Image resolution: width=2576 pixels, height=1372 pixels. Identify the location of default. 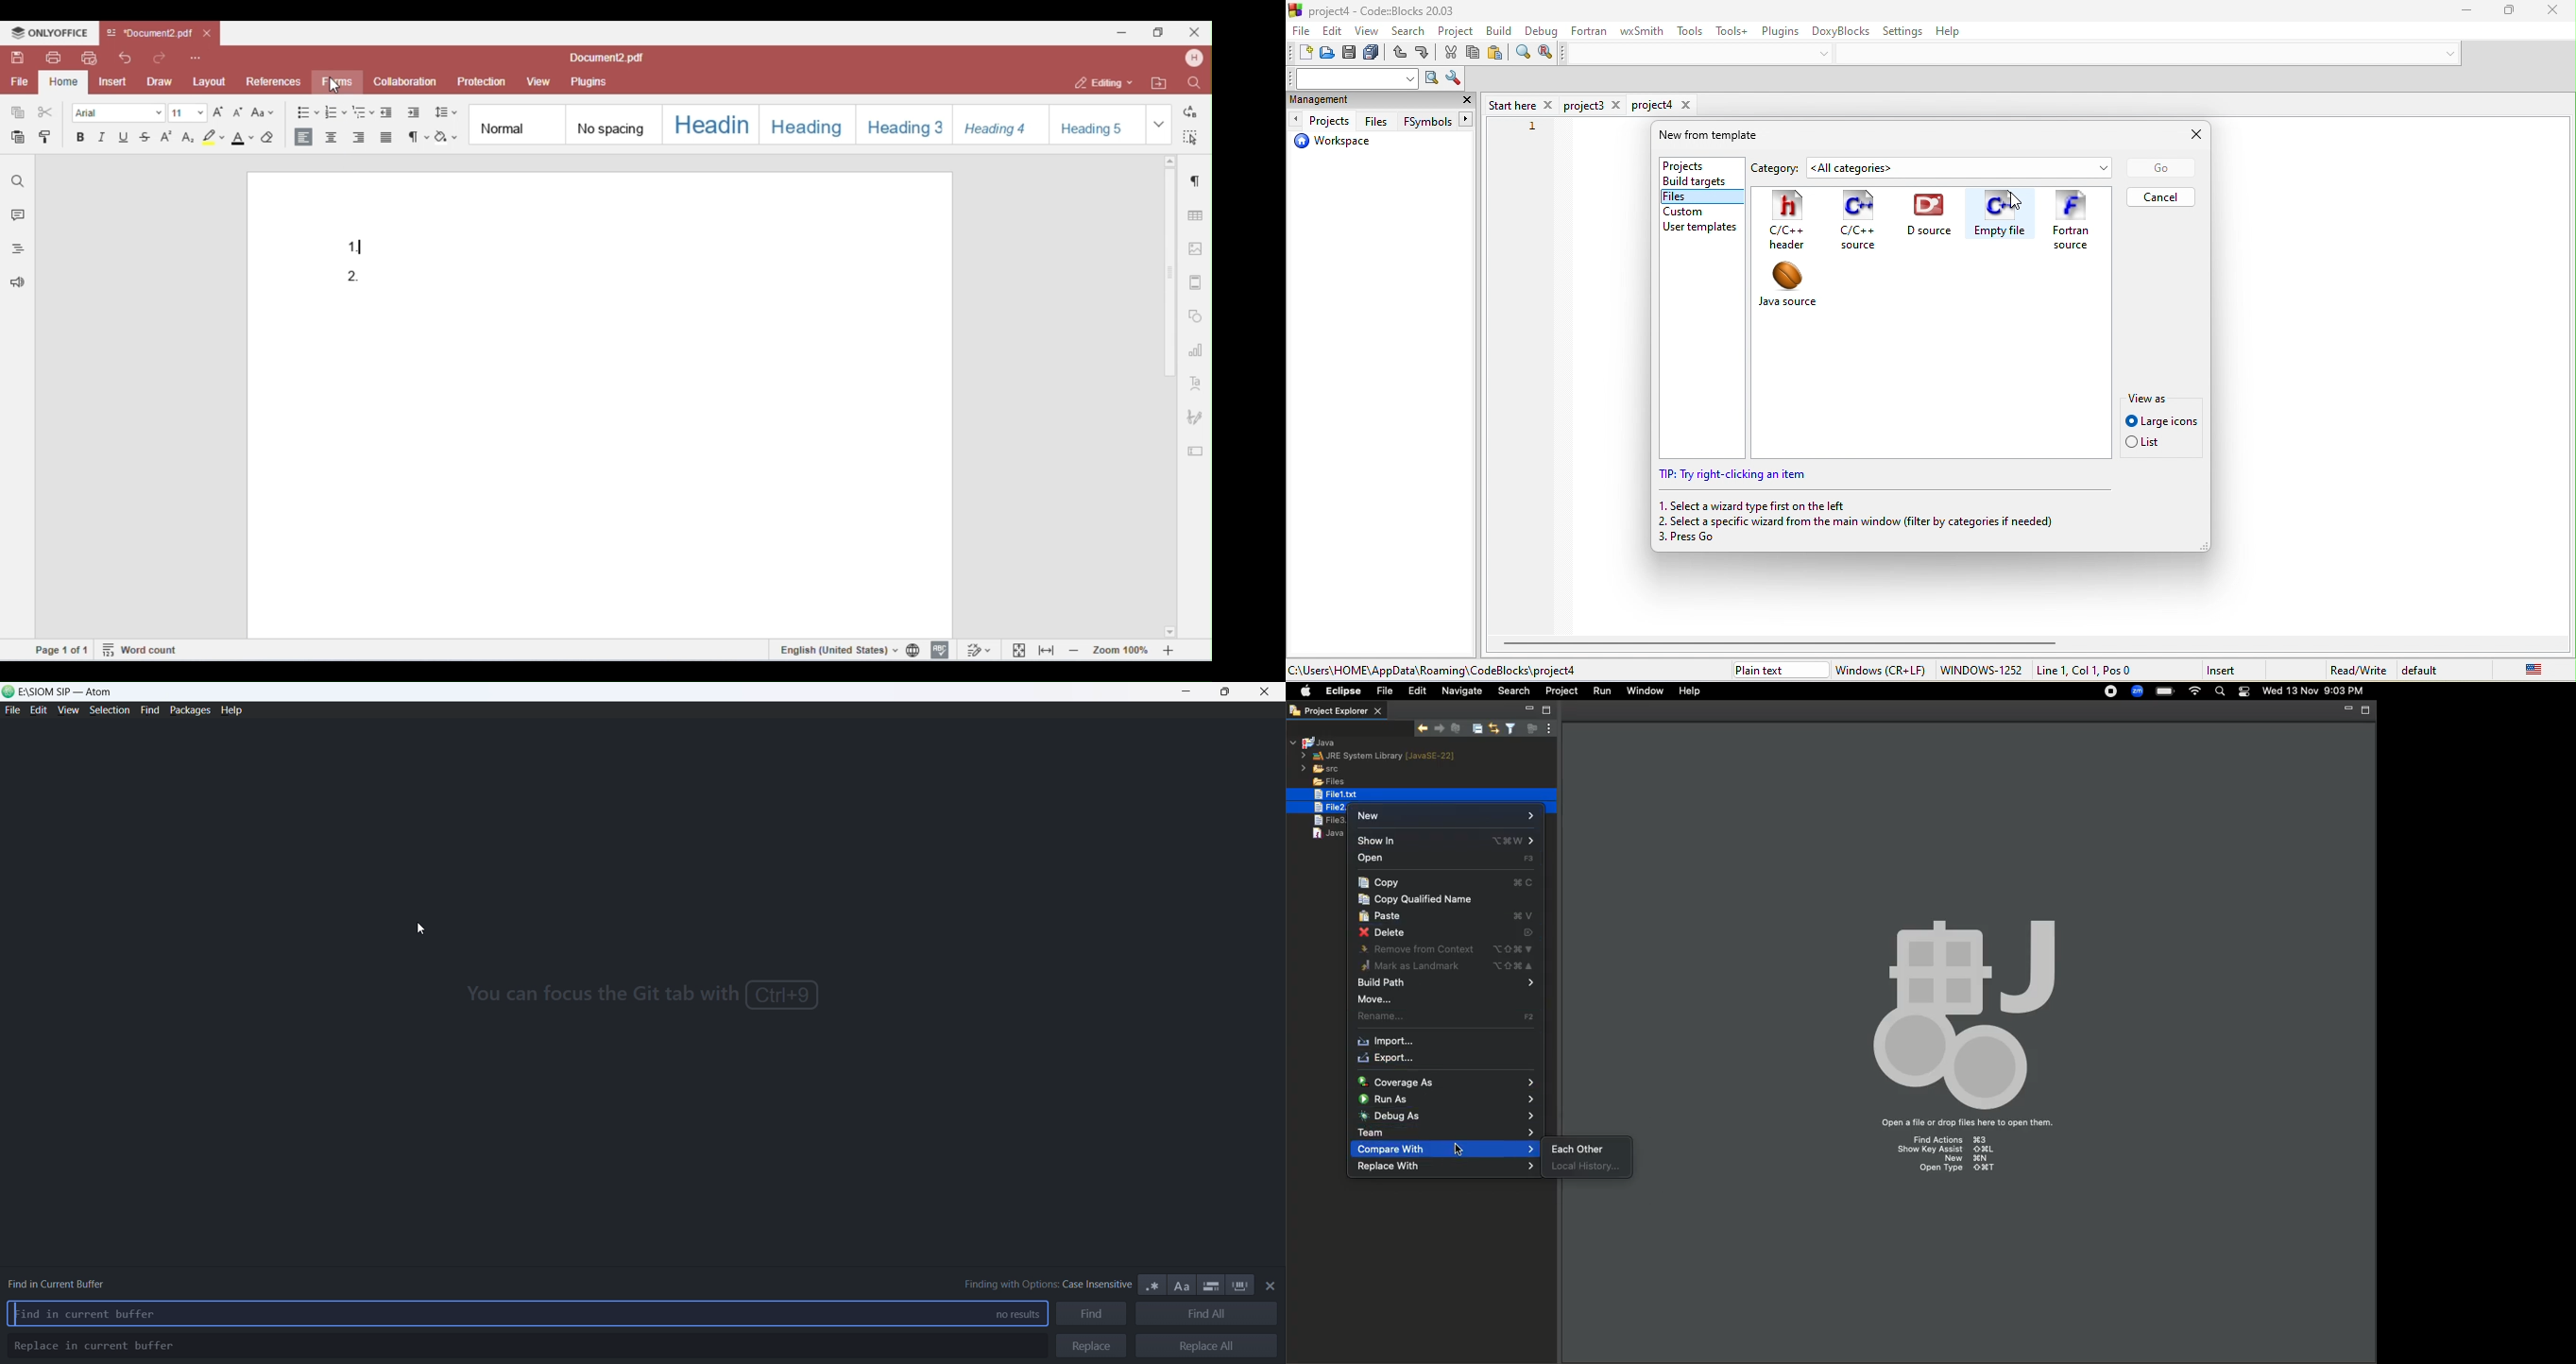
(2427, 669).